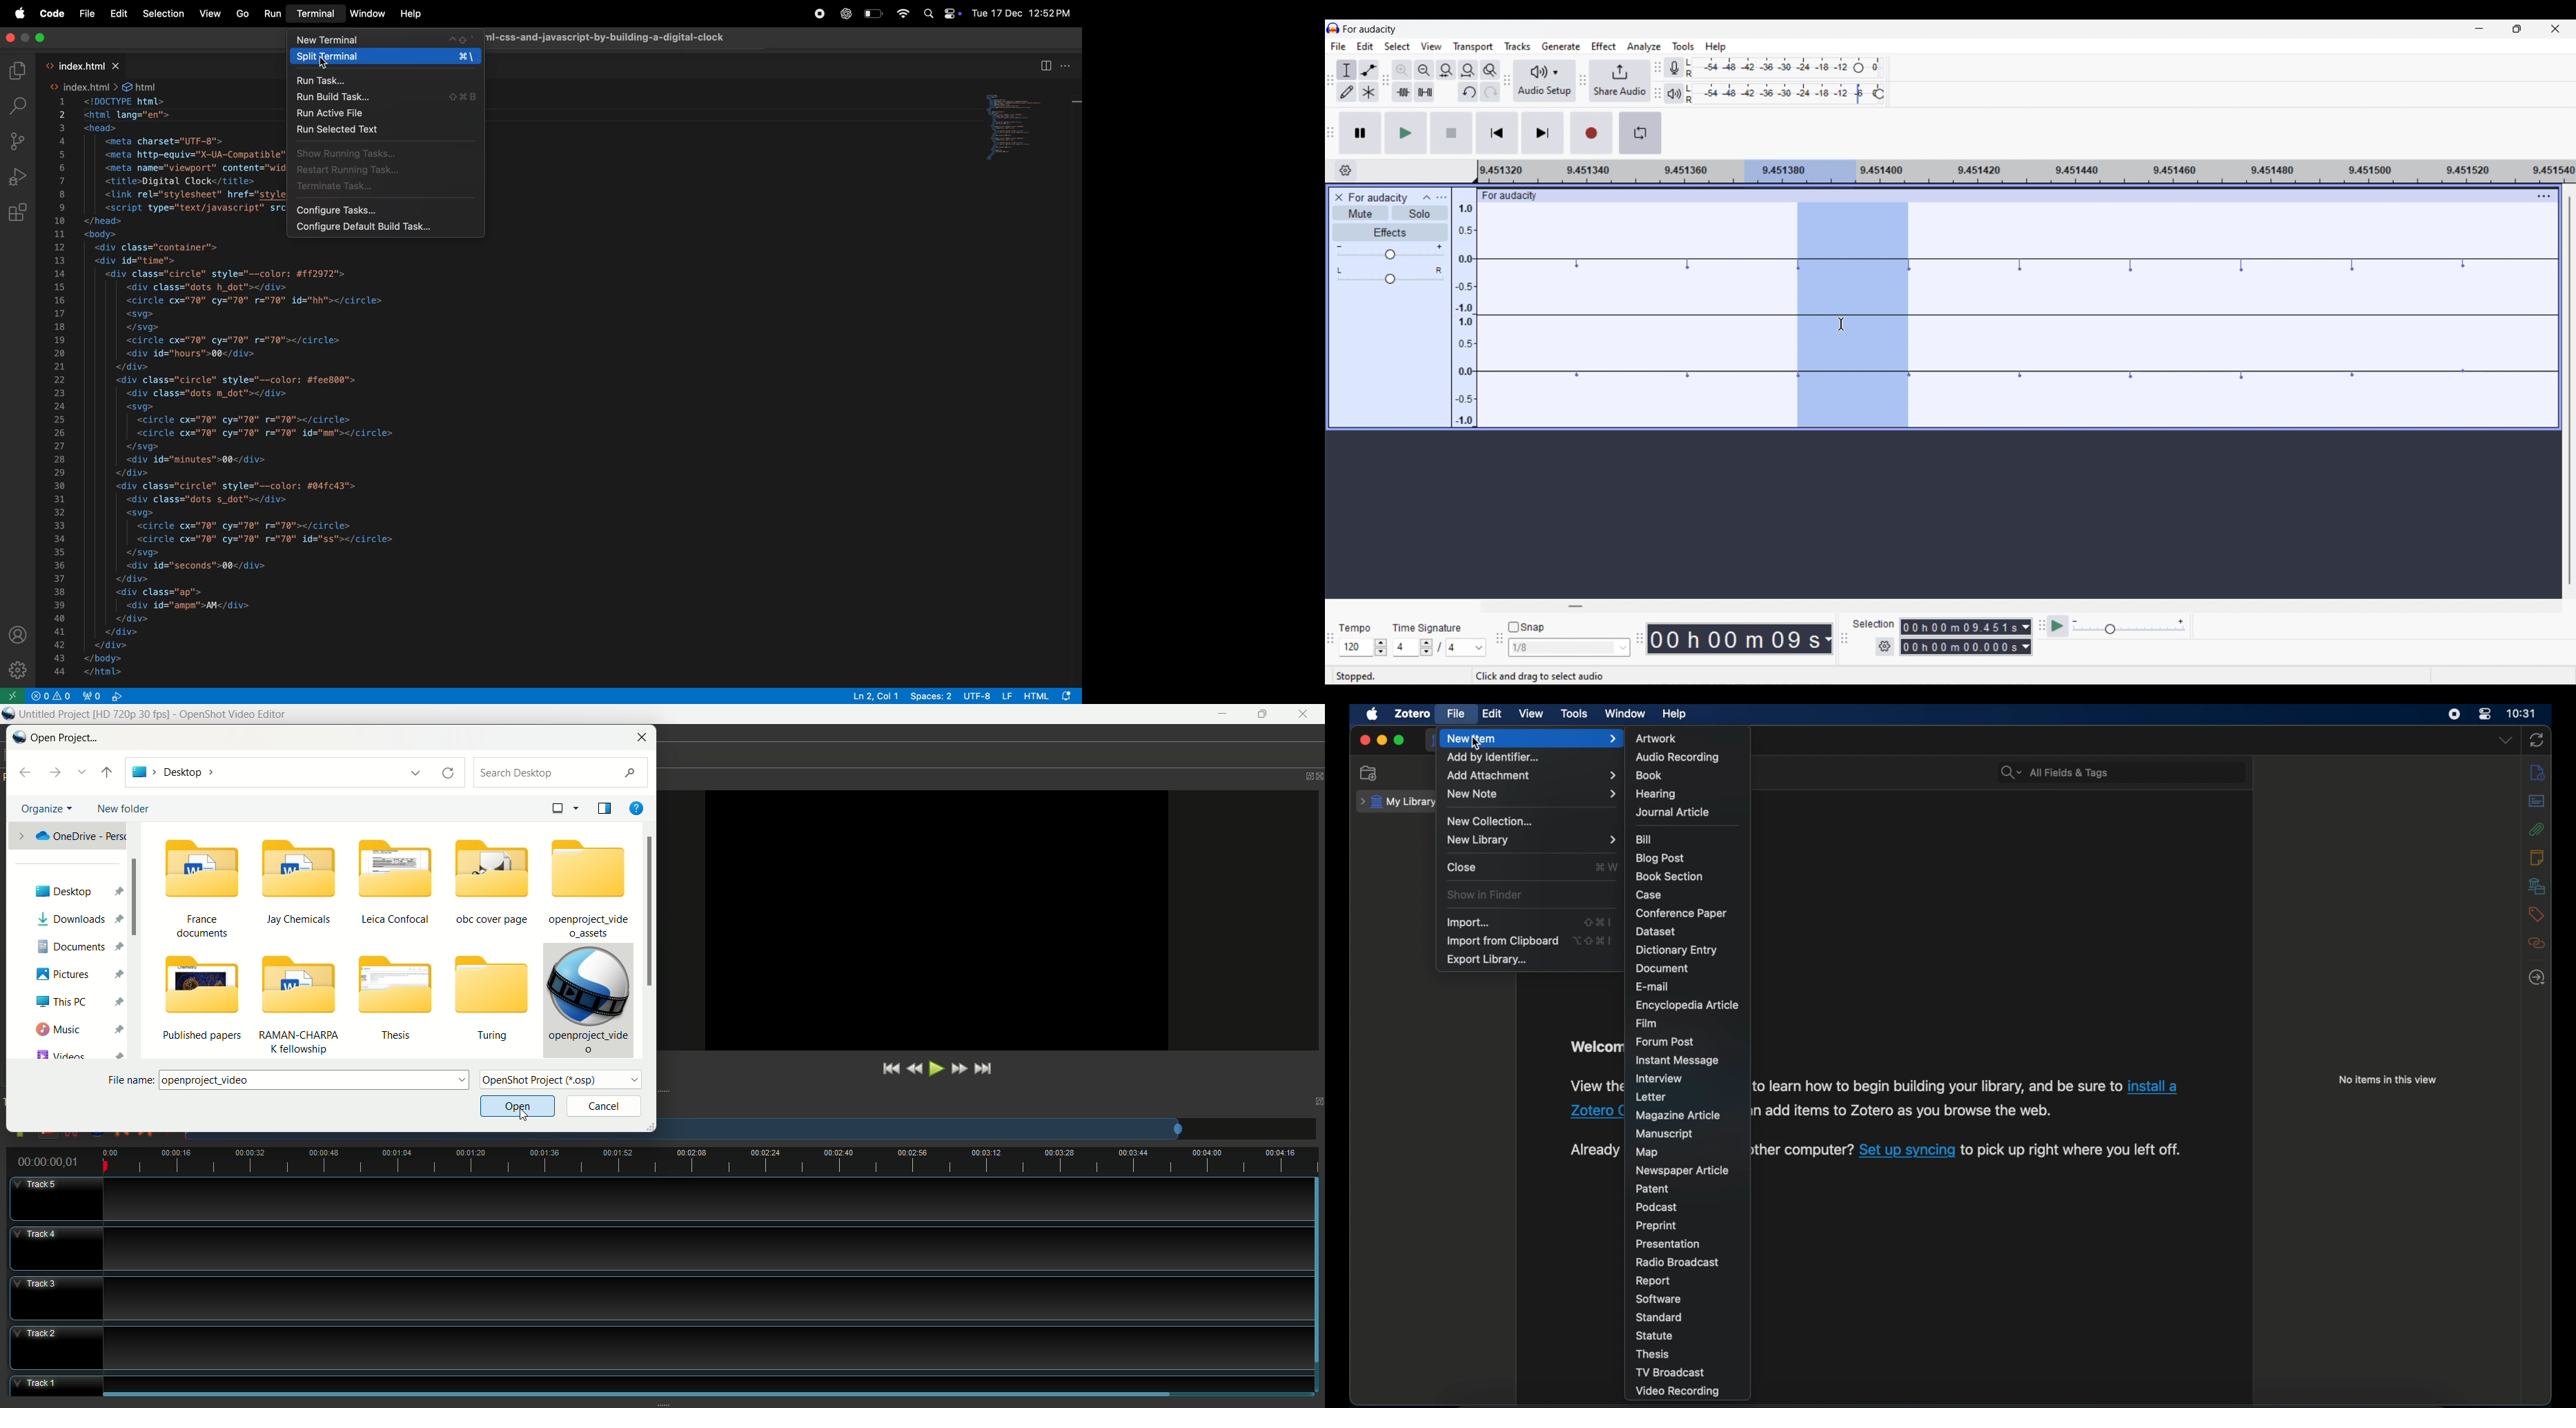 The image size is (2576, 1428). Describe the element at coordinates (1959, 638) in the screenshot. I see `Selection duration` at that location.